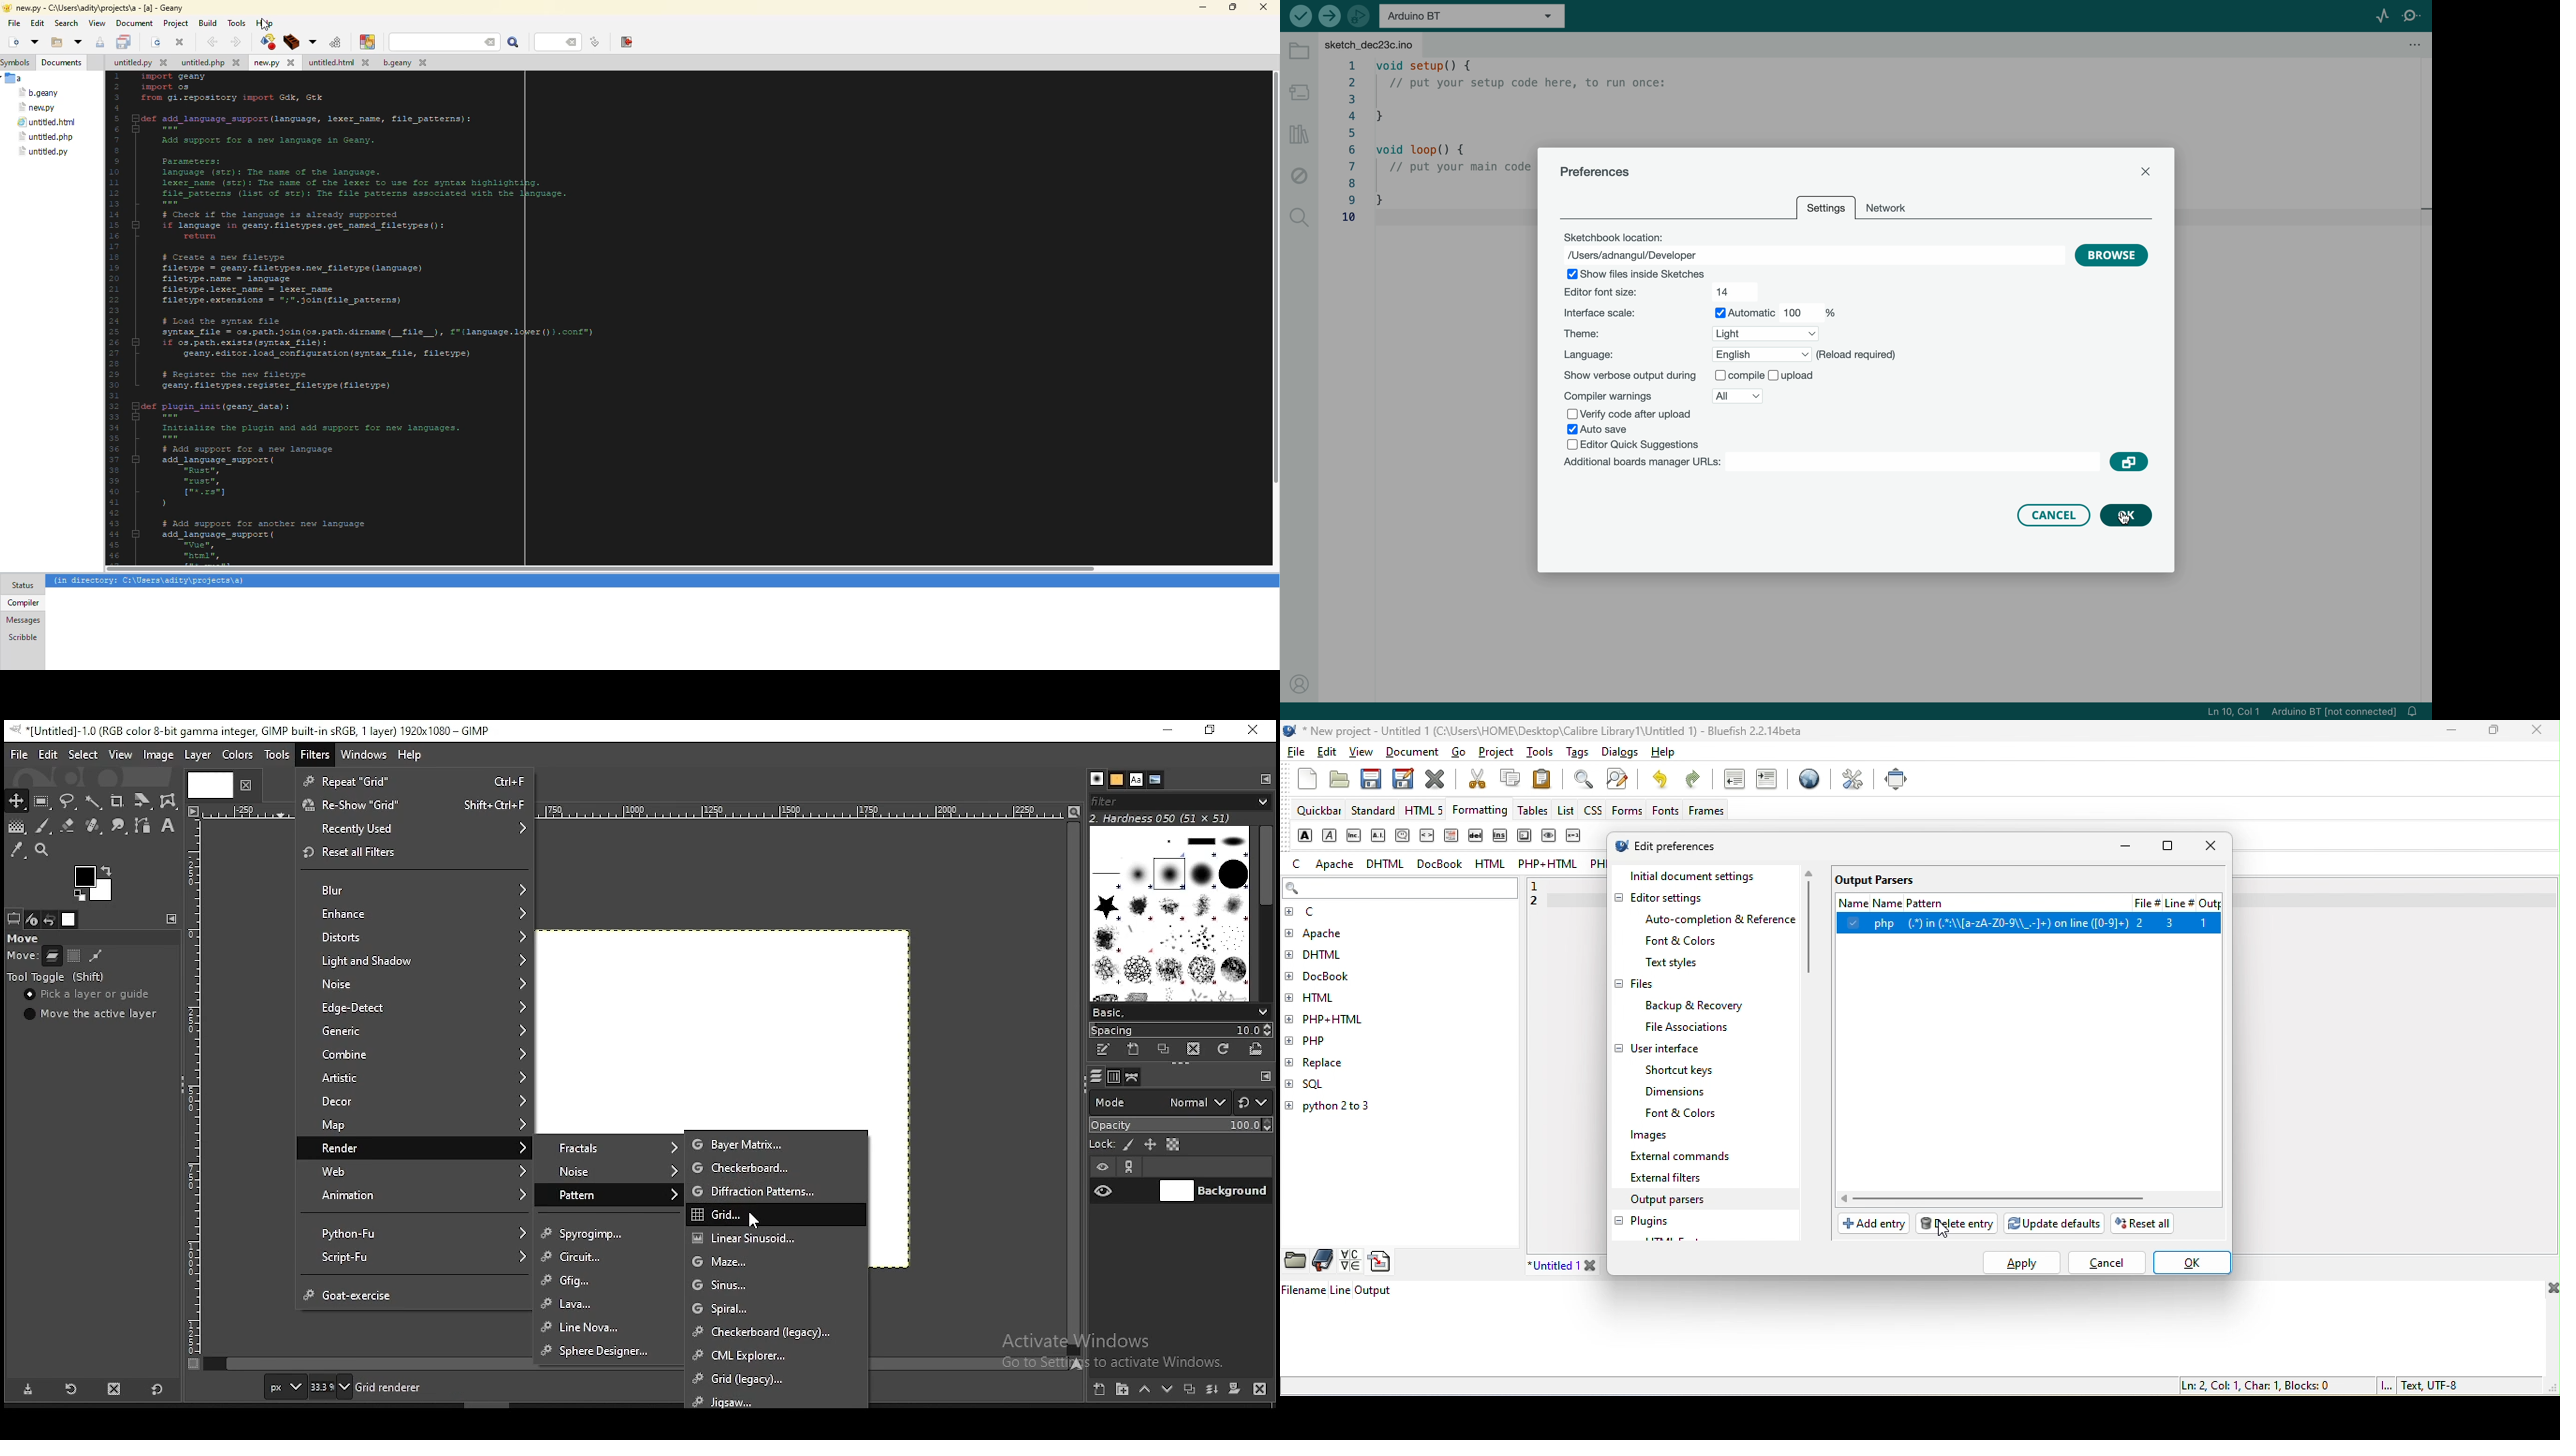 The width and height of the screenshot is (2576, 1456). Describe the element at coordinates (1180, 801) in the screenshot. I see `brushes filter` at that location.